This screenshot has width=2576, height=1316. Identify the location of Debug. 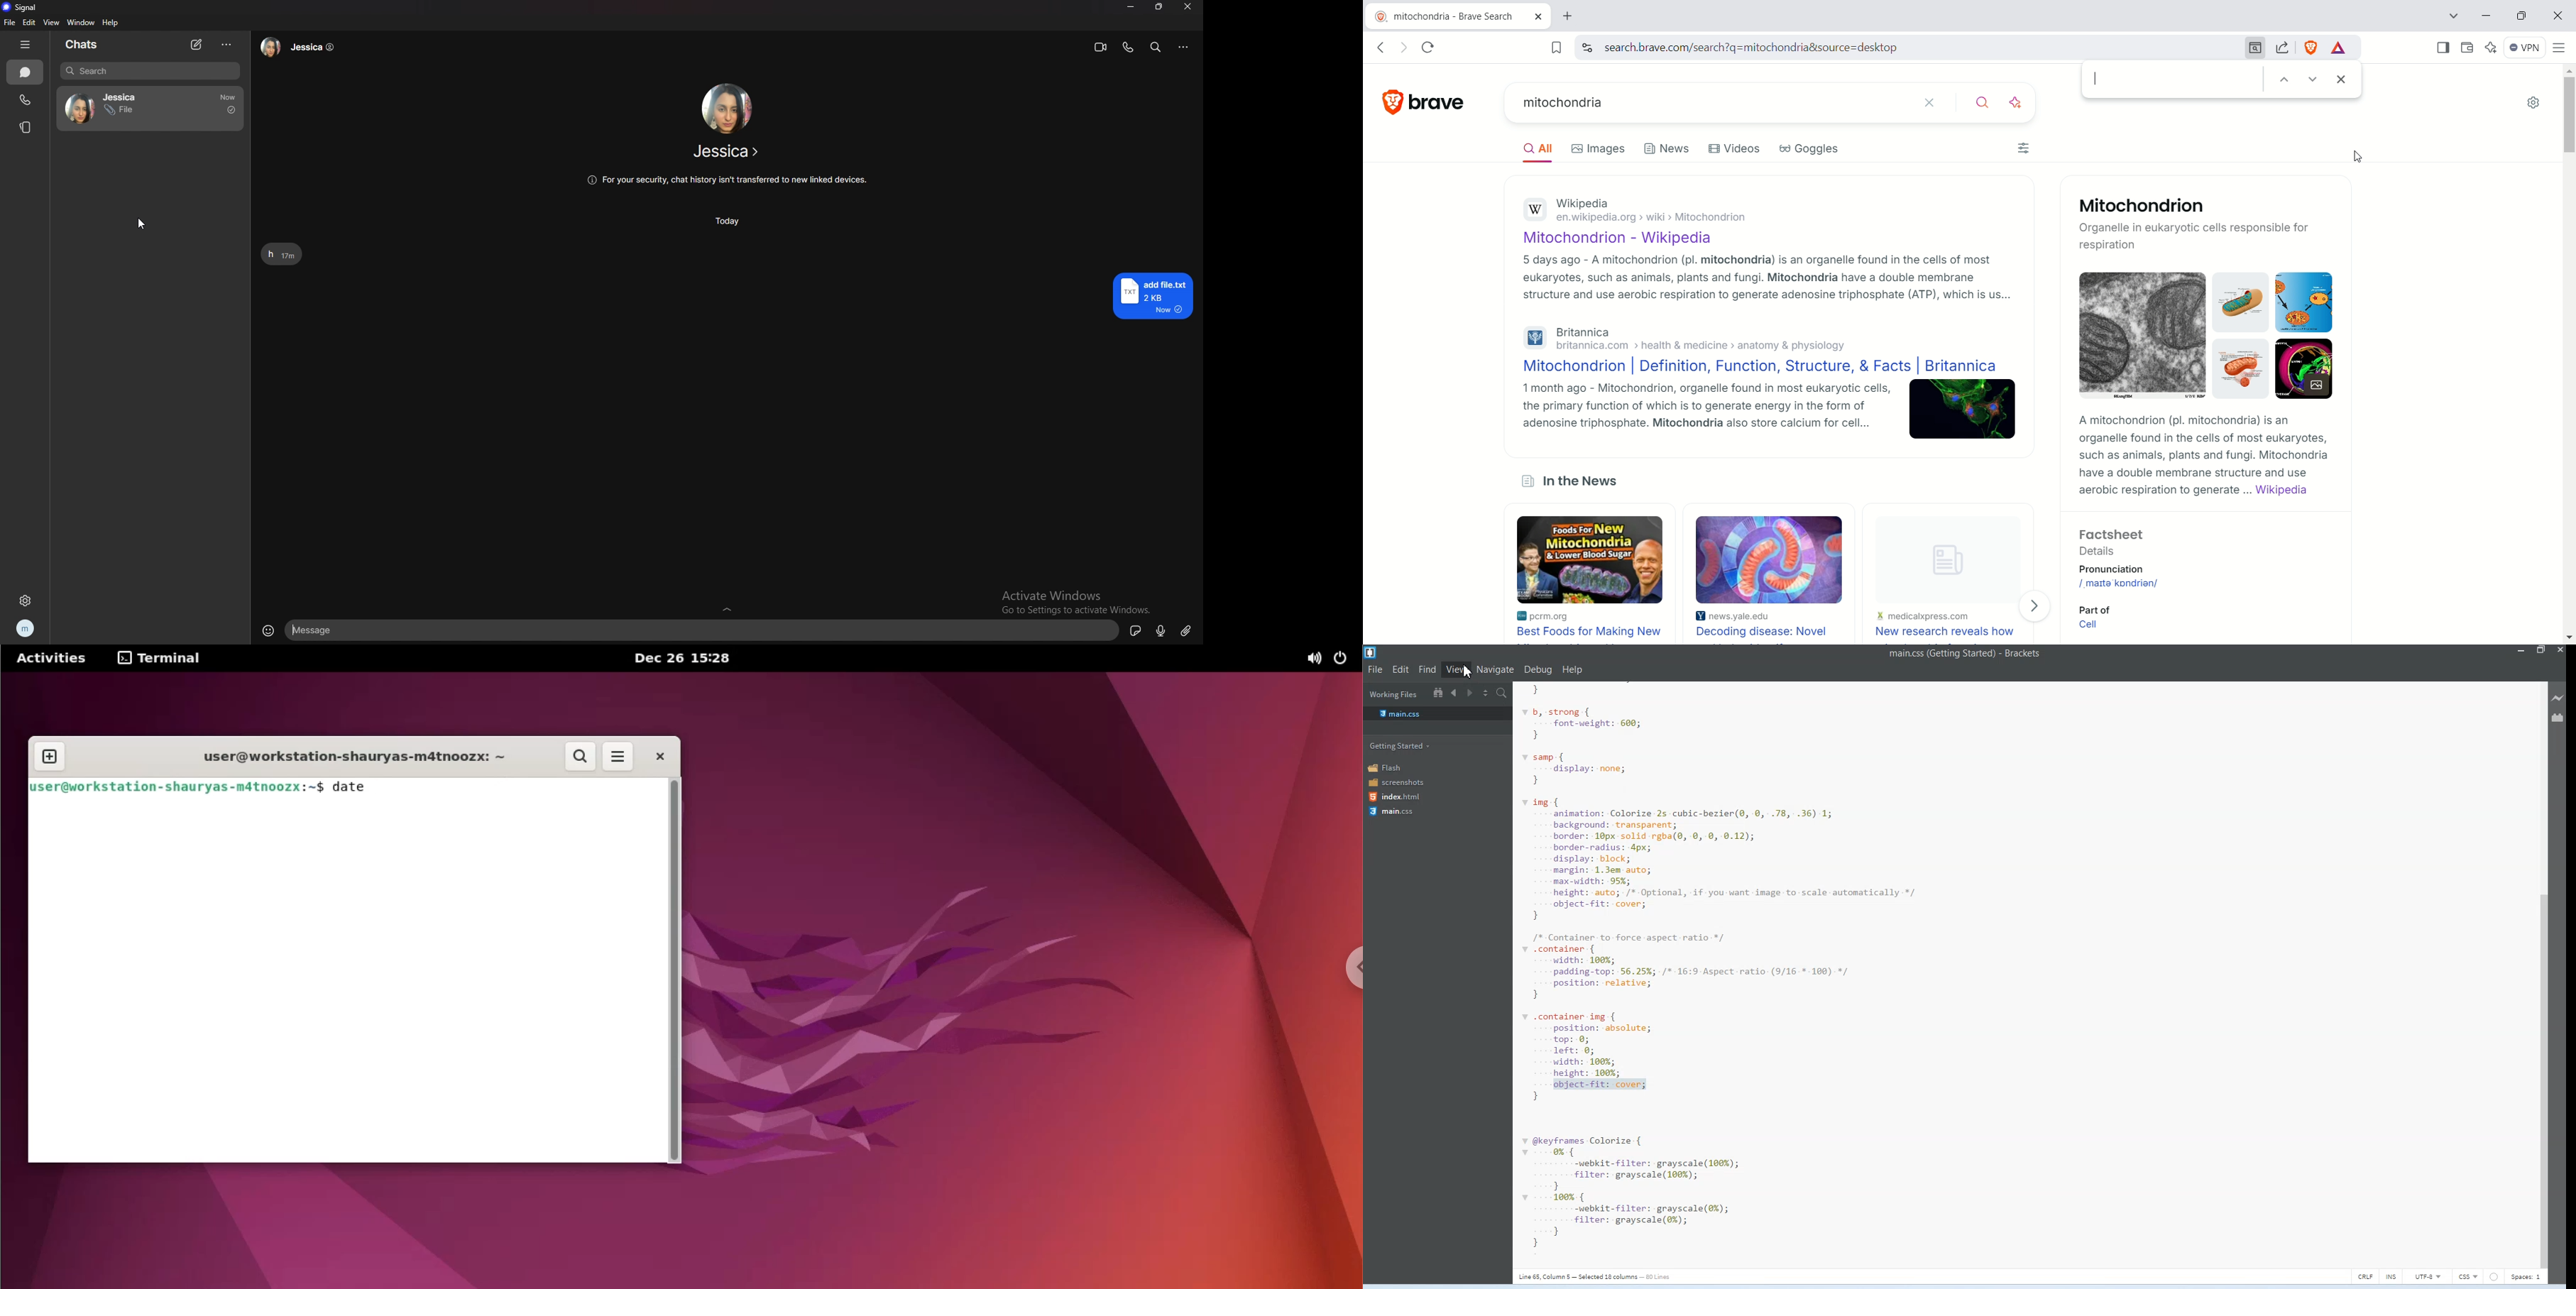
(1538, 670).